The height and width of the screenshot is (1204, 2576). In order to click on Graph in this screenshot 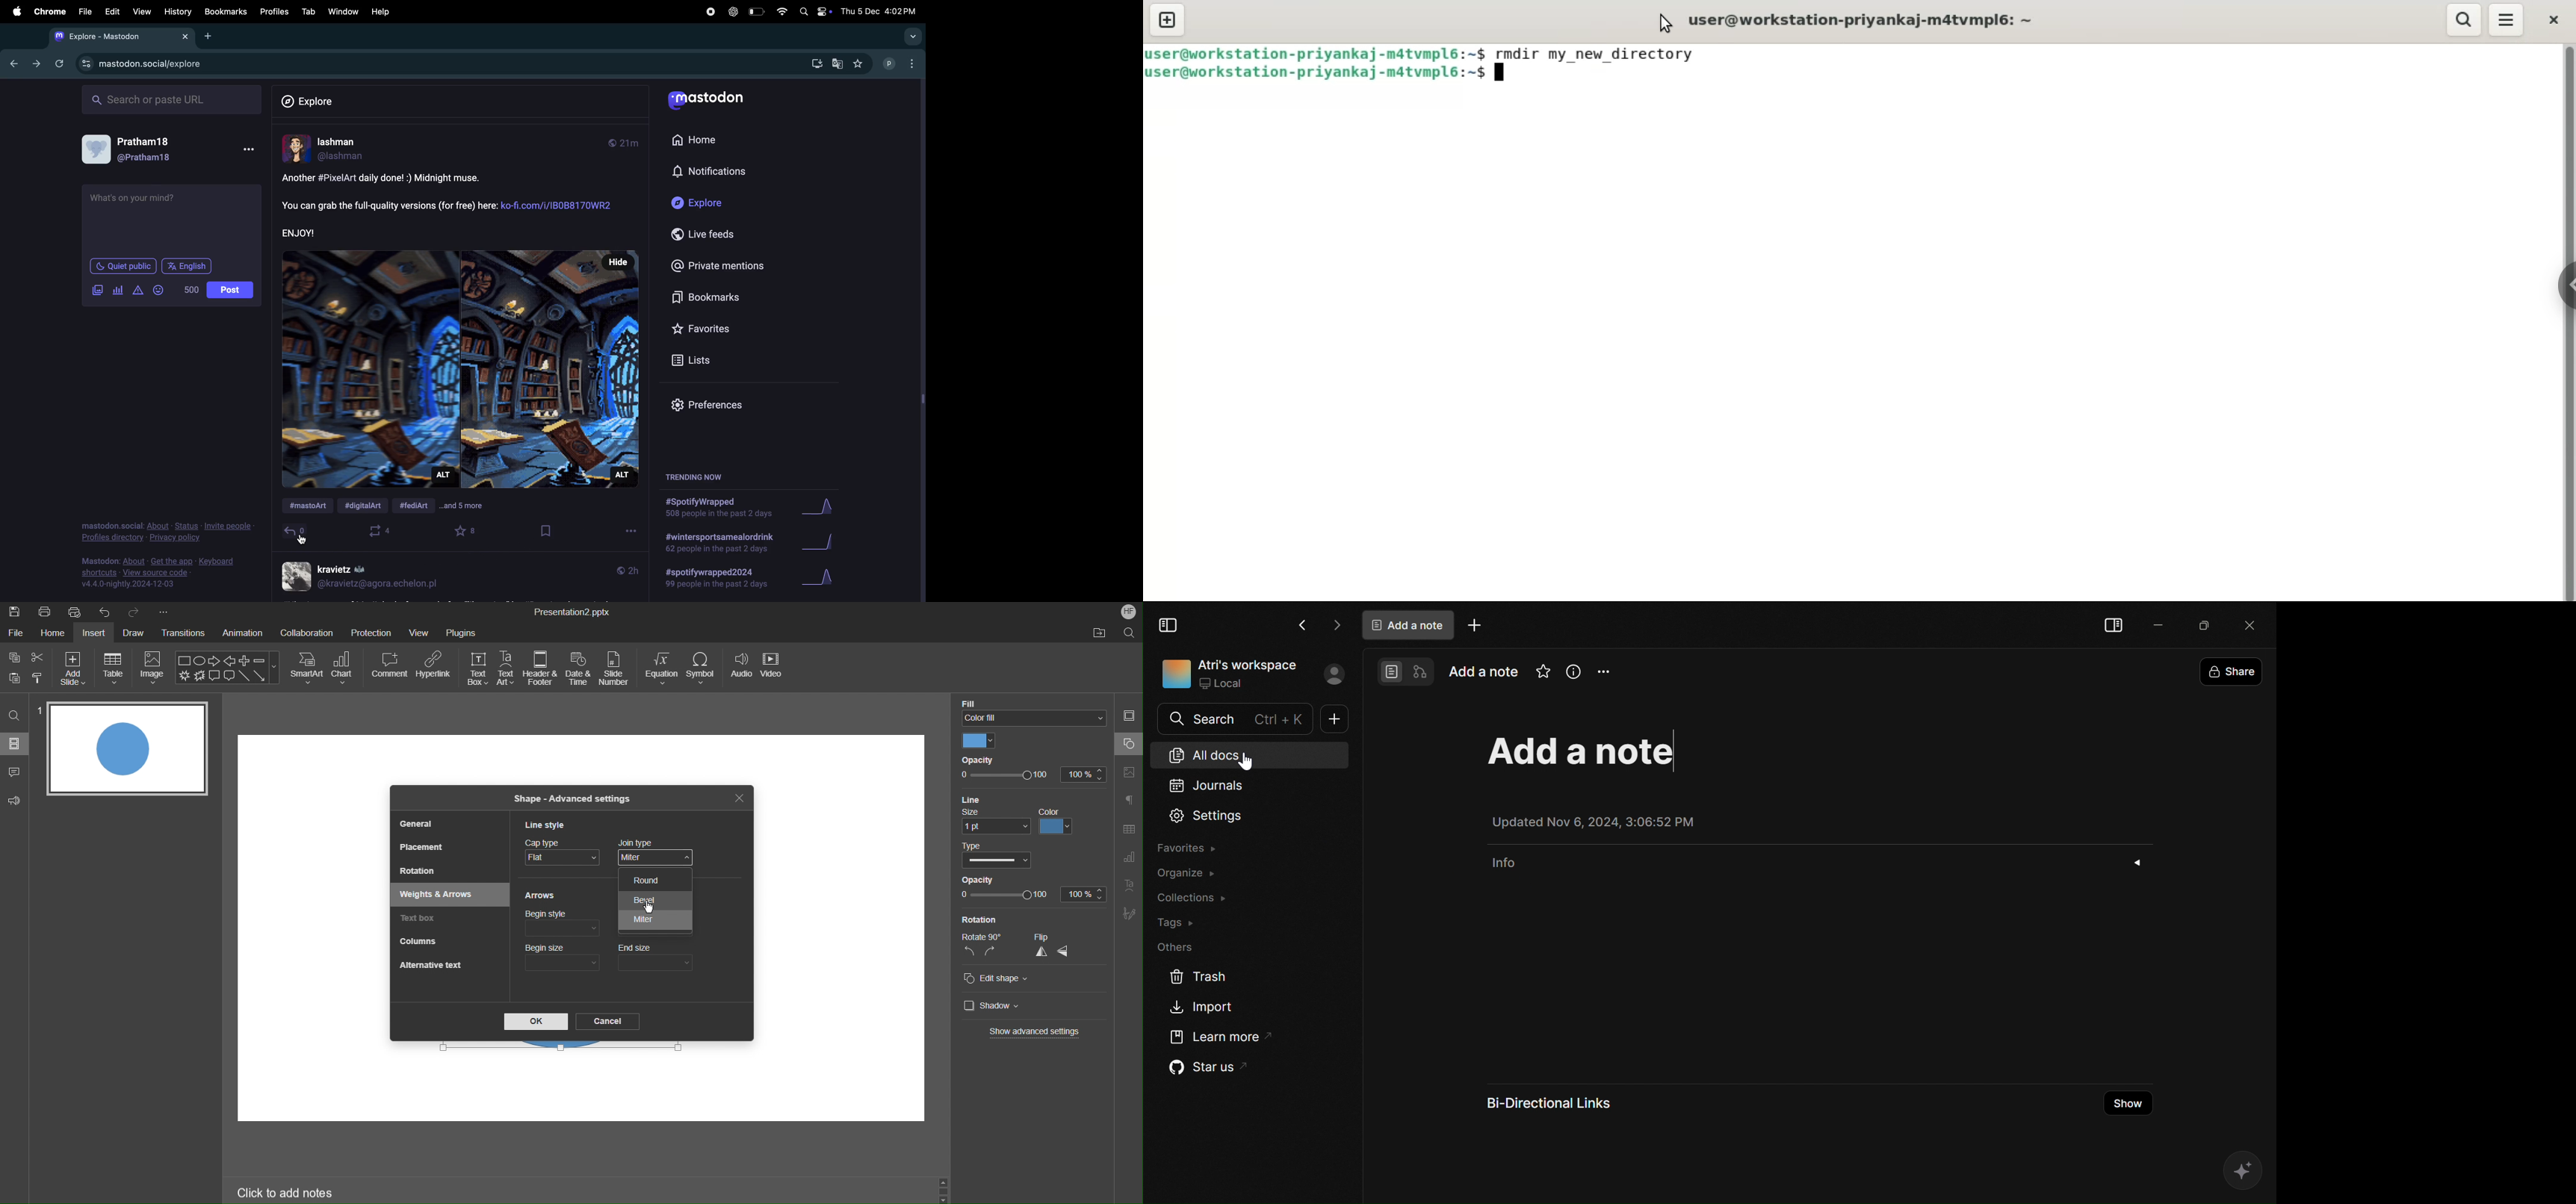, I will do `click(823, 544)`.